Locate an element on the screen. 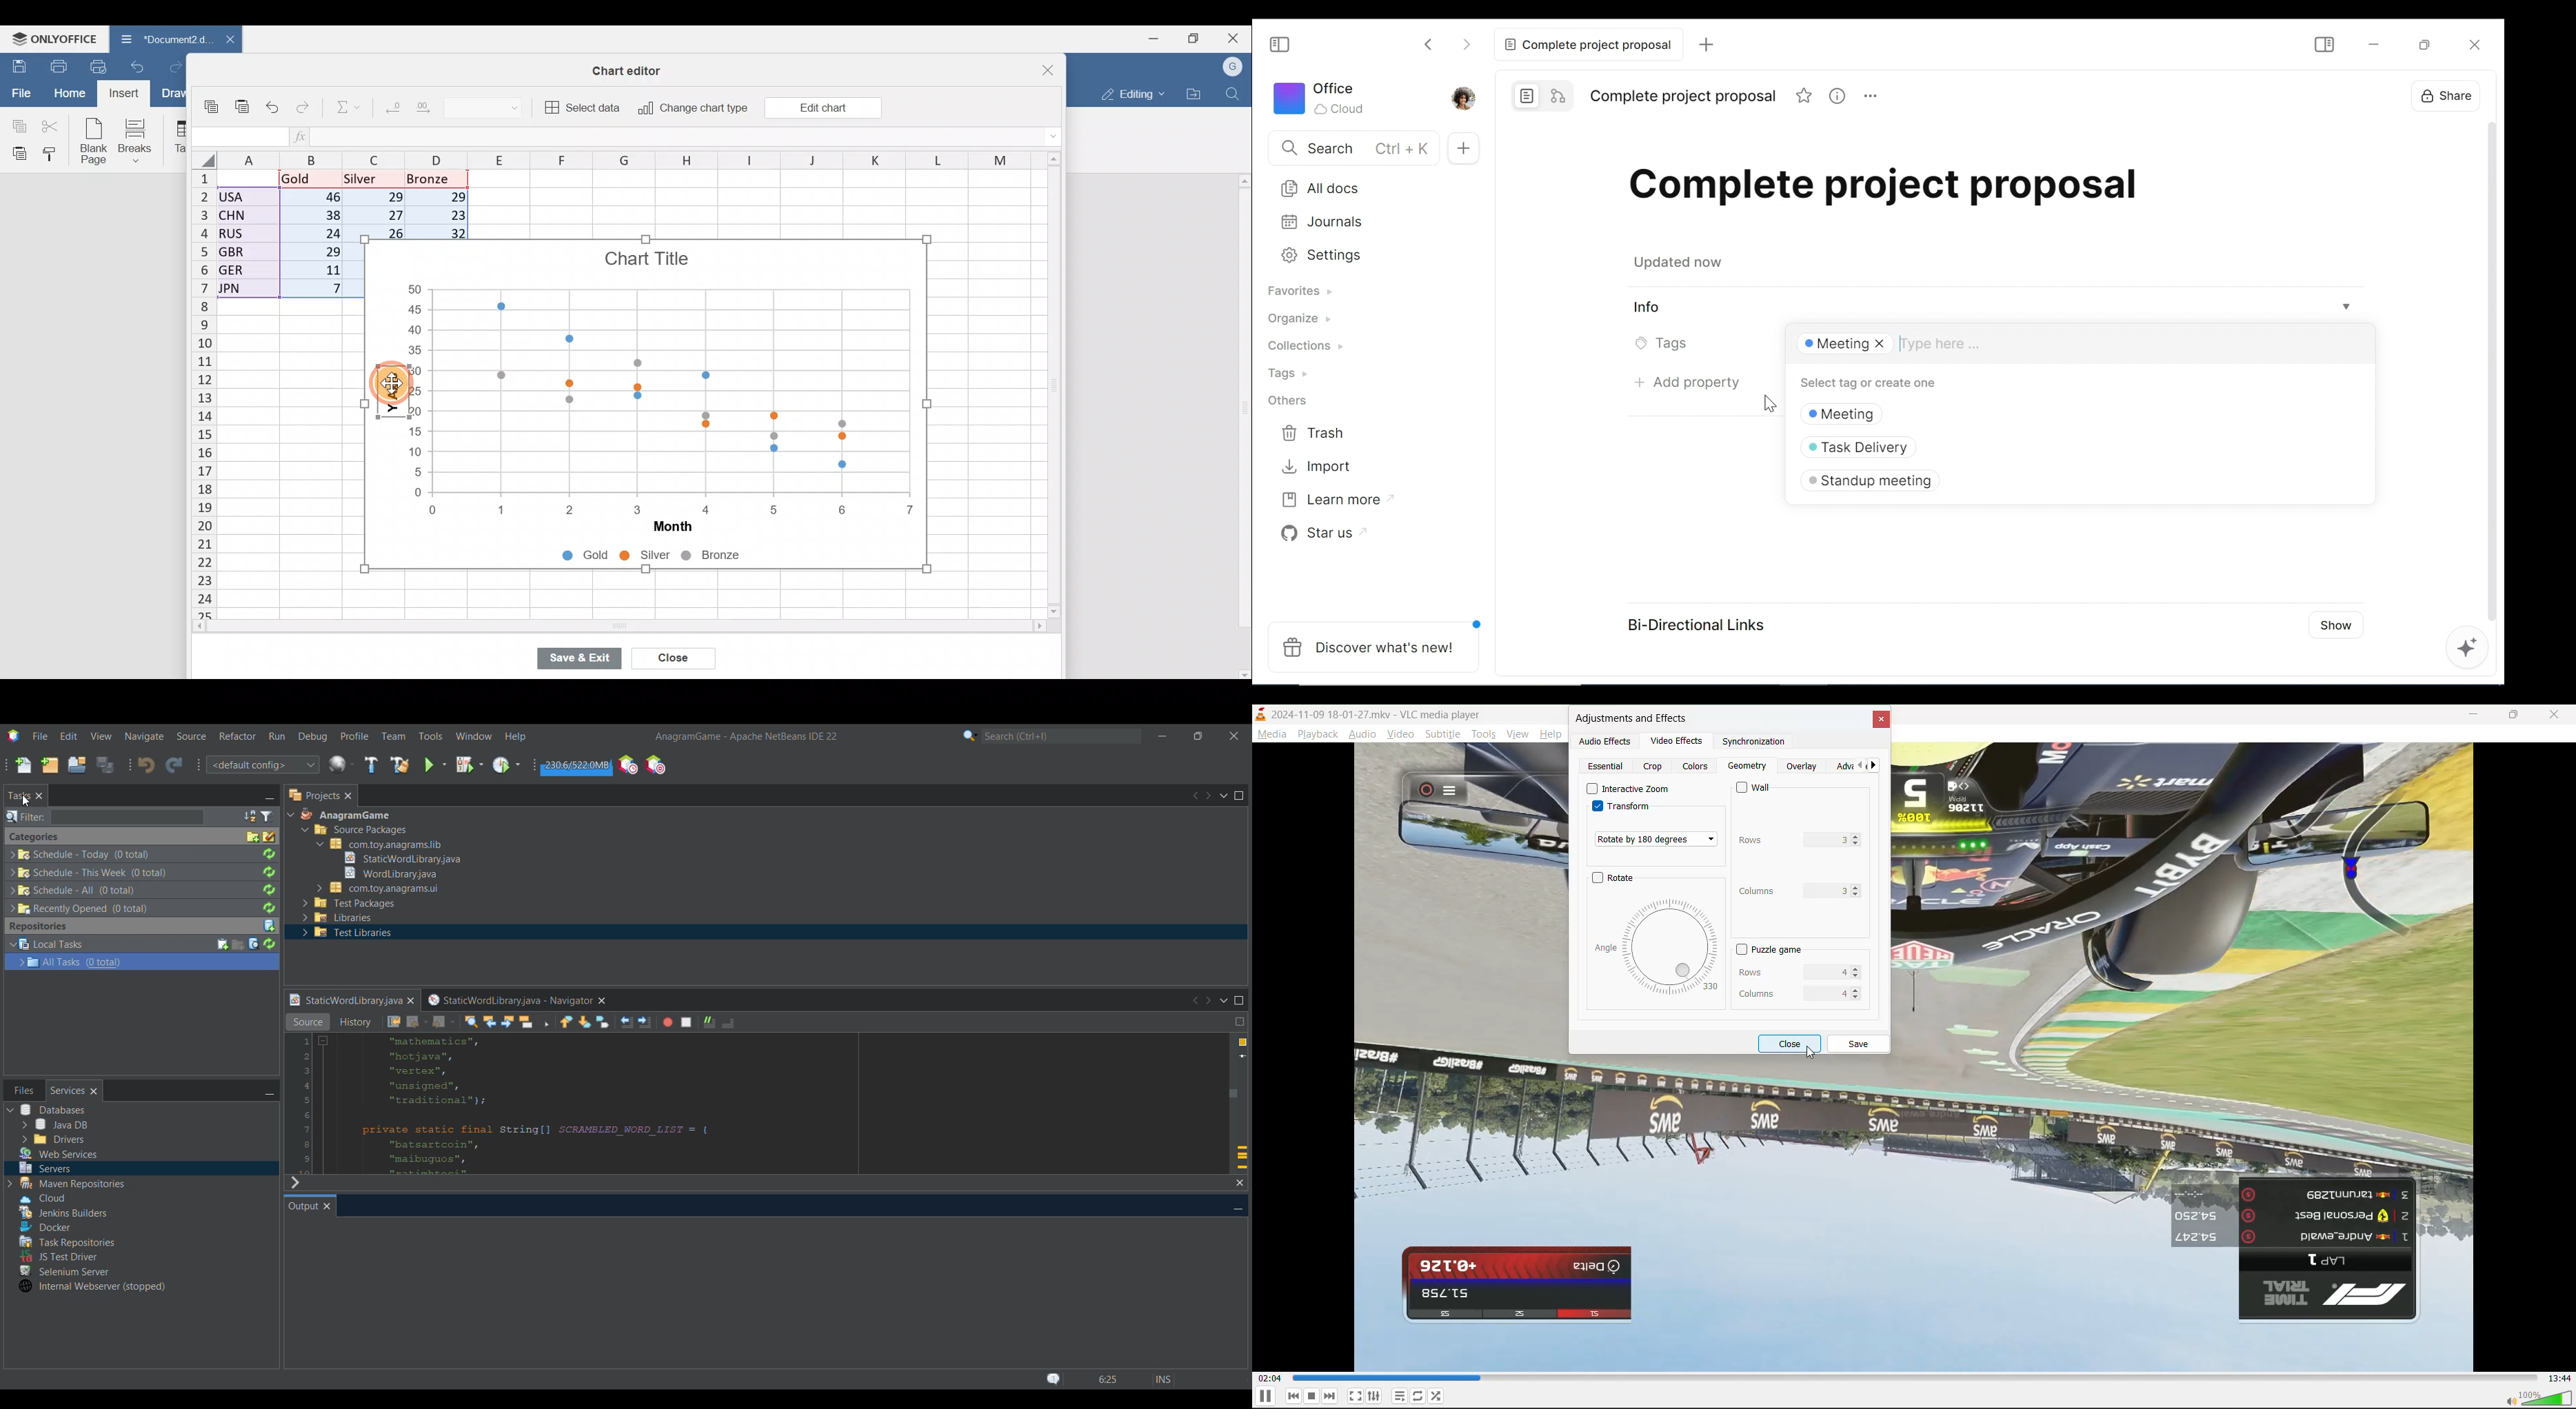 The width and height of the screenshot is (2576, 1428). Columns is located at coordinates (620, 159).